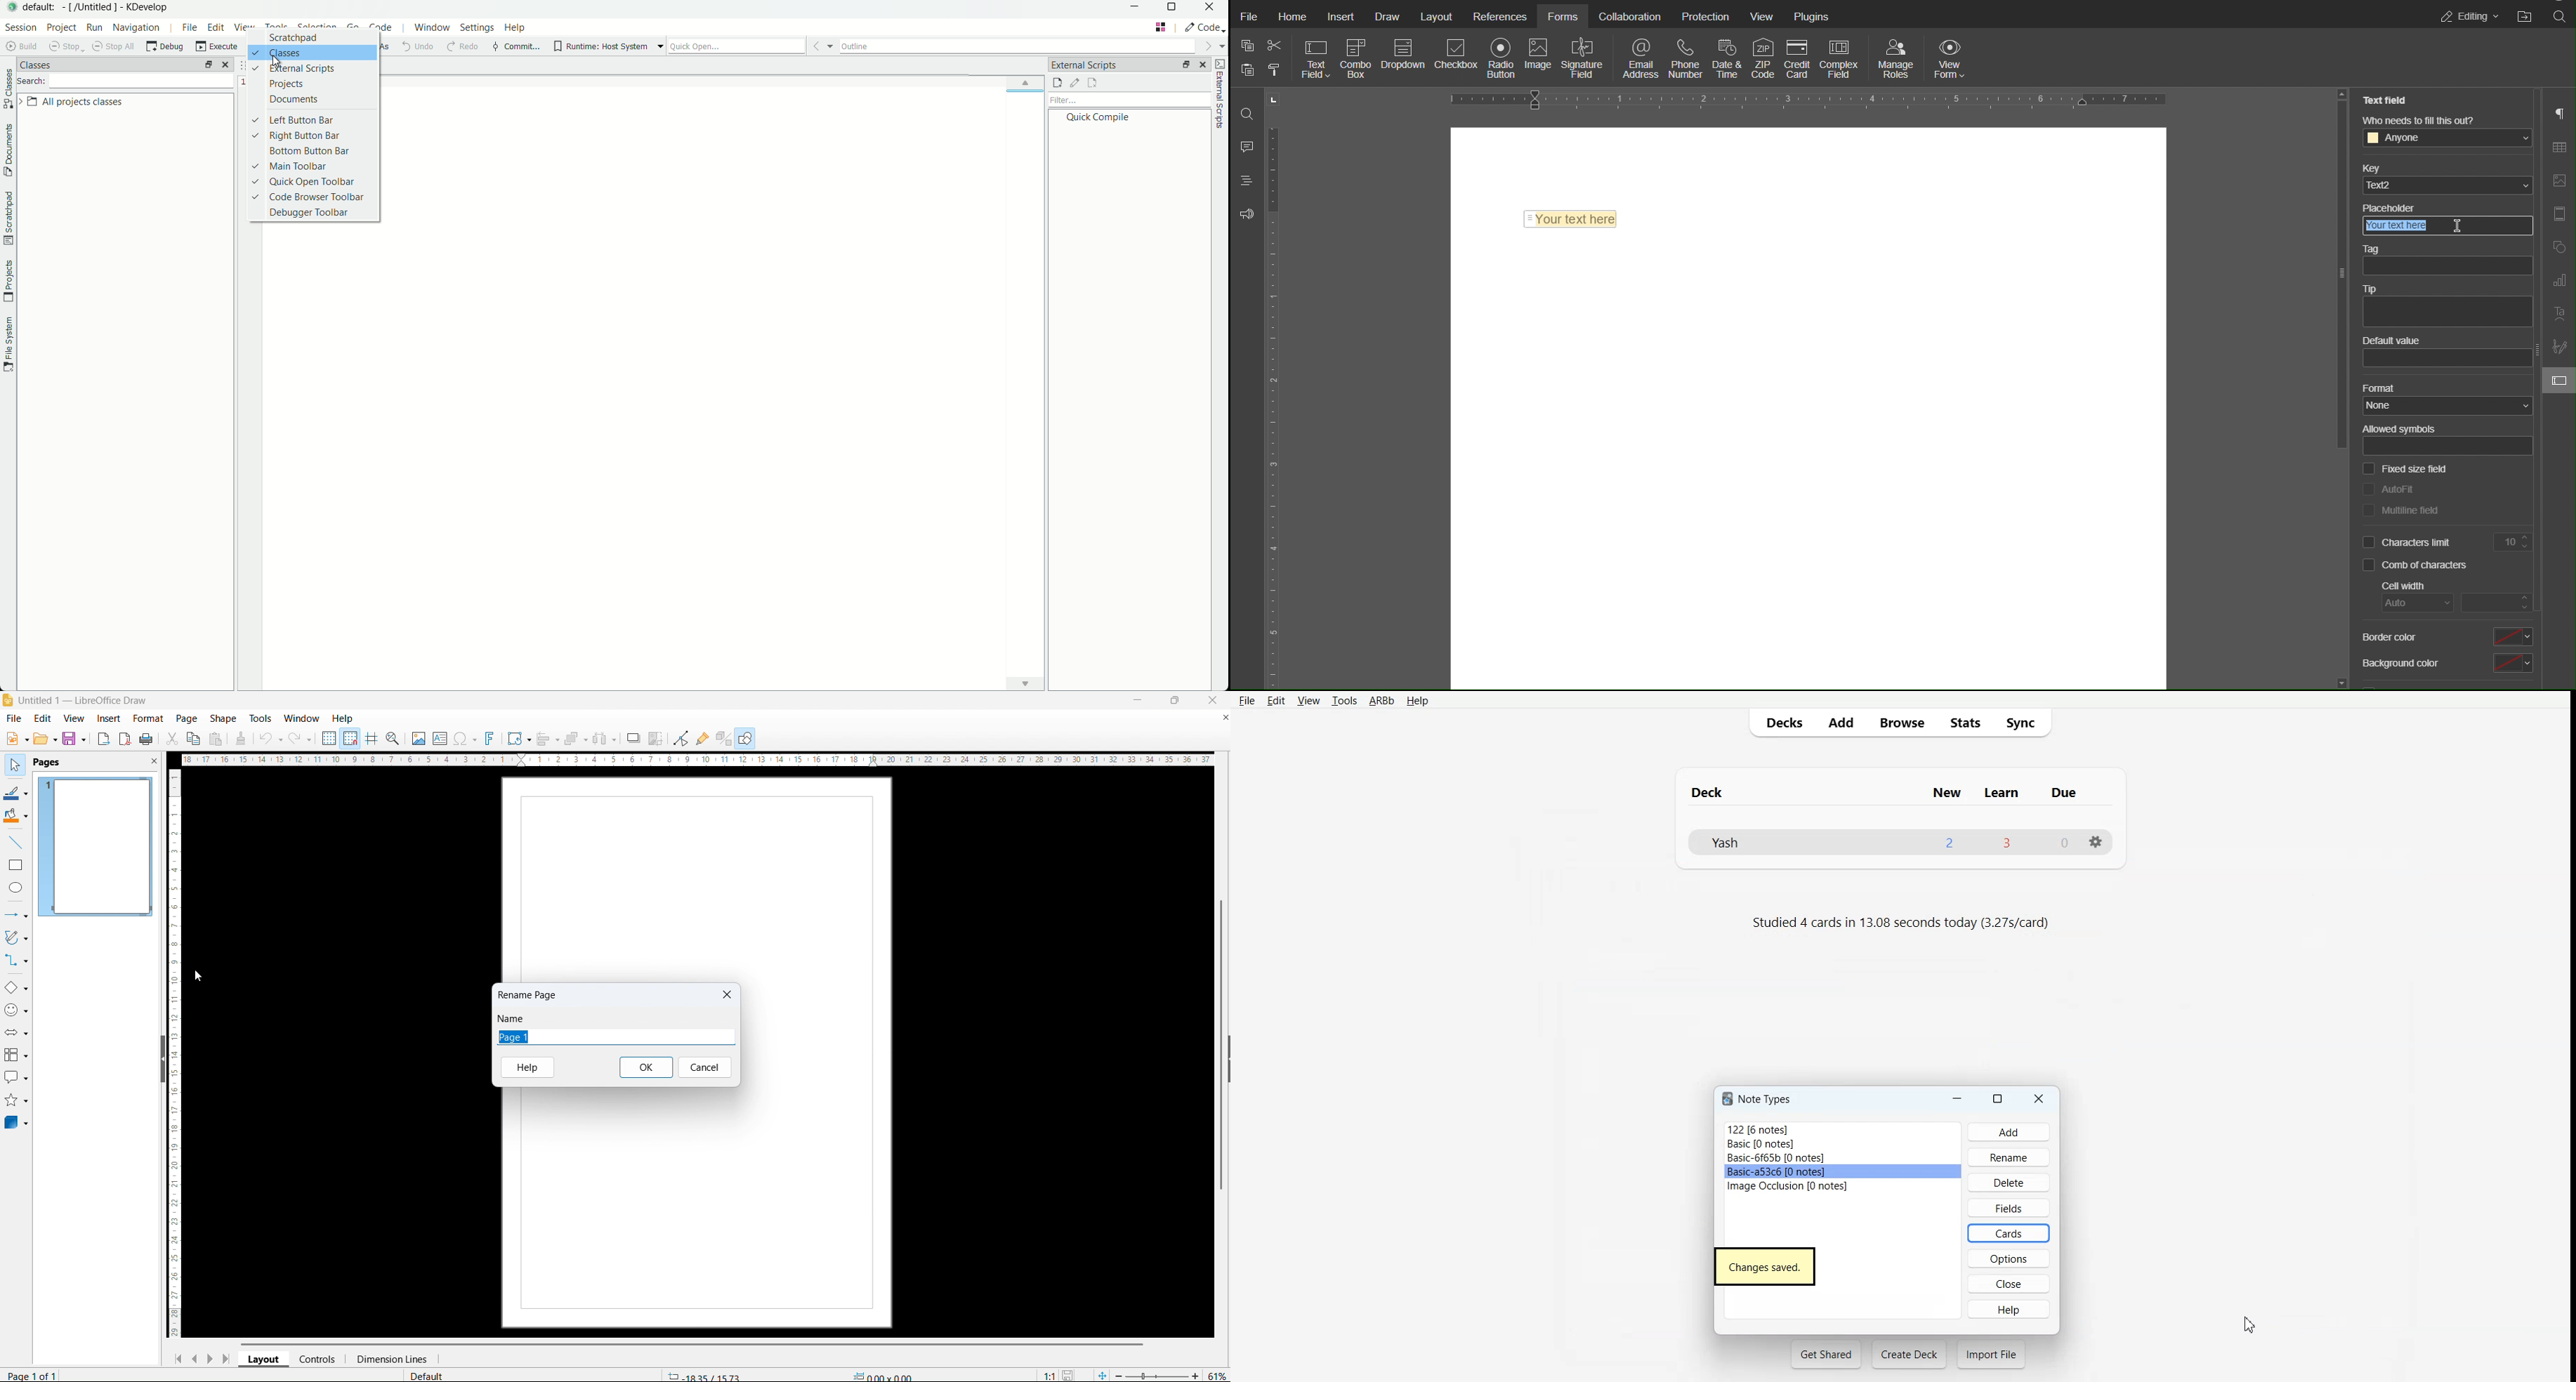 The image size is (2576, 1400). What do you see at coordinates (2560, 384) in the screenshot?
I see `Form Settings` at bounding box center [2560, 384].